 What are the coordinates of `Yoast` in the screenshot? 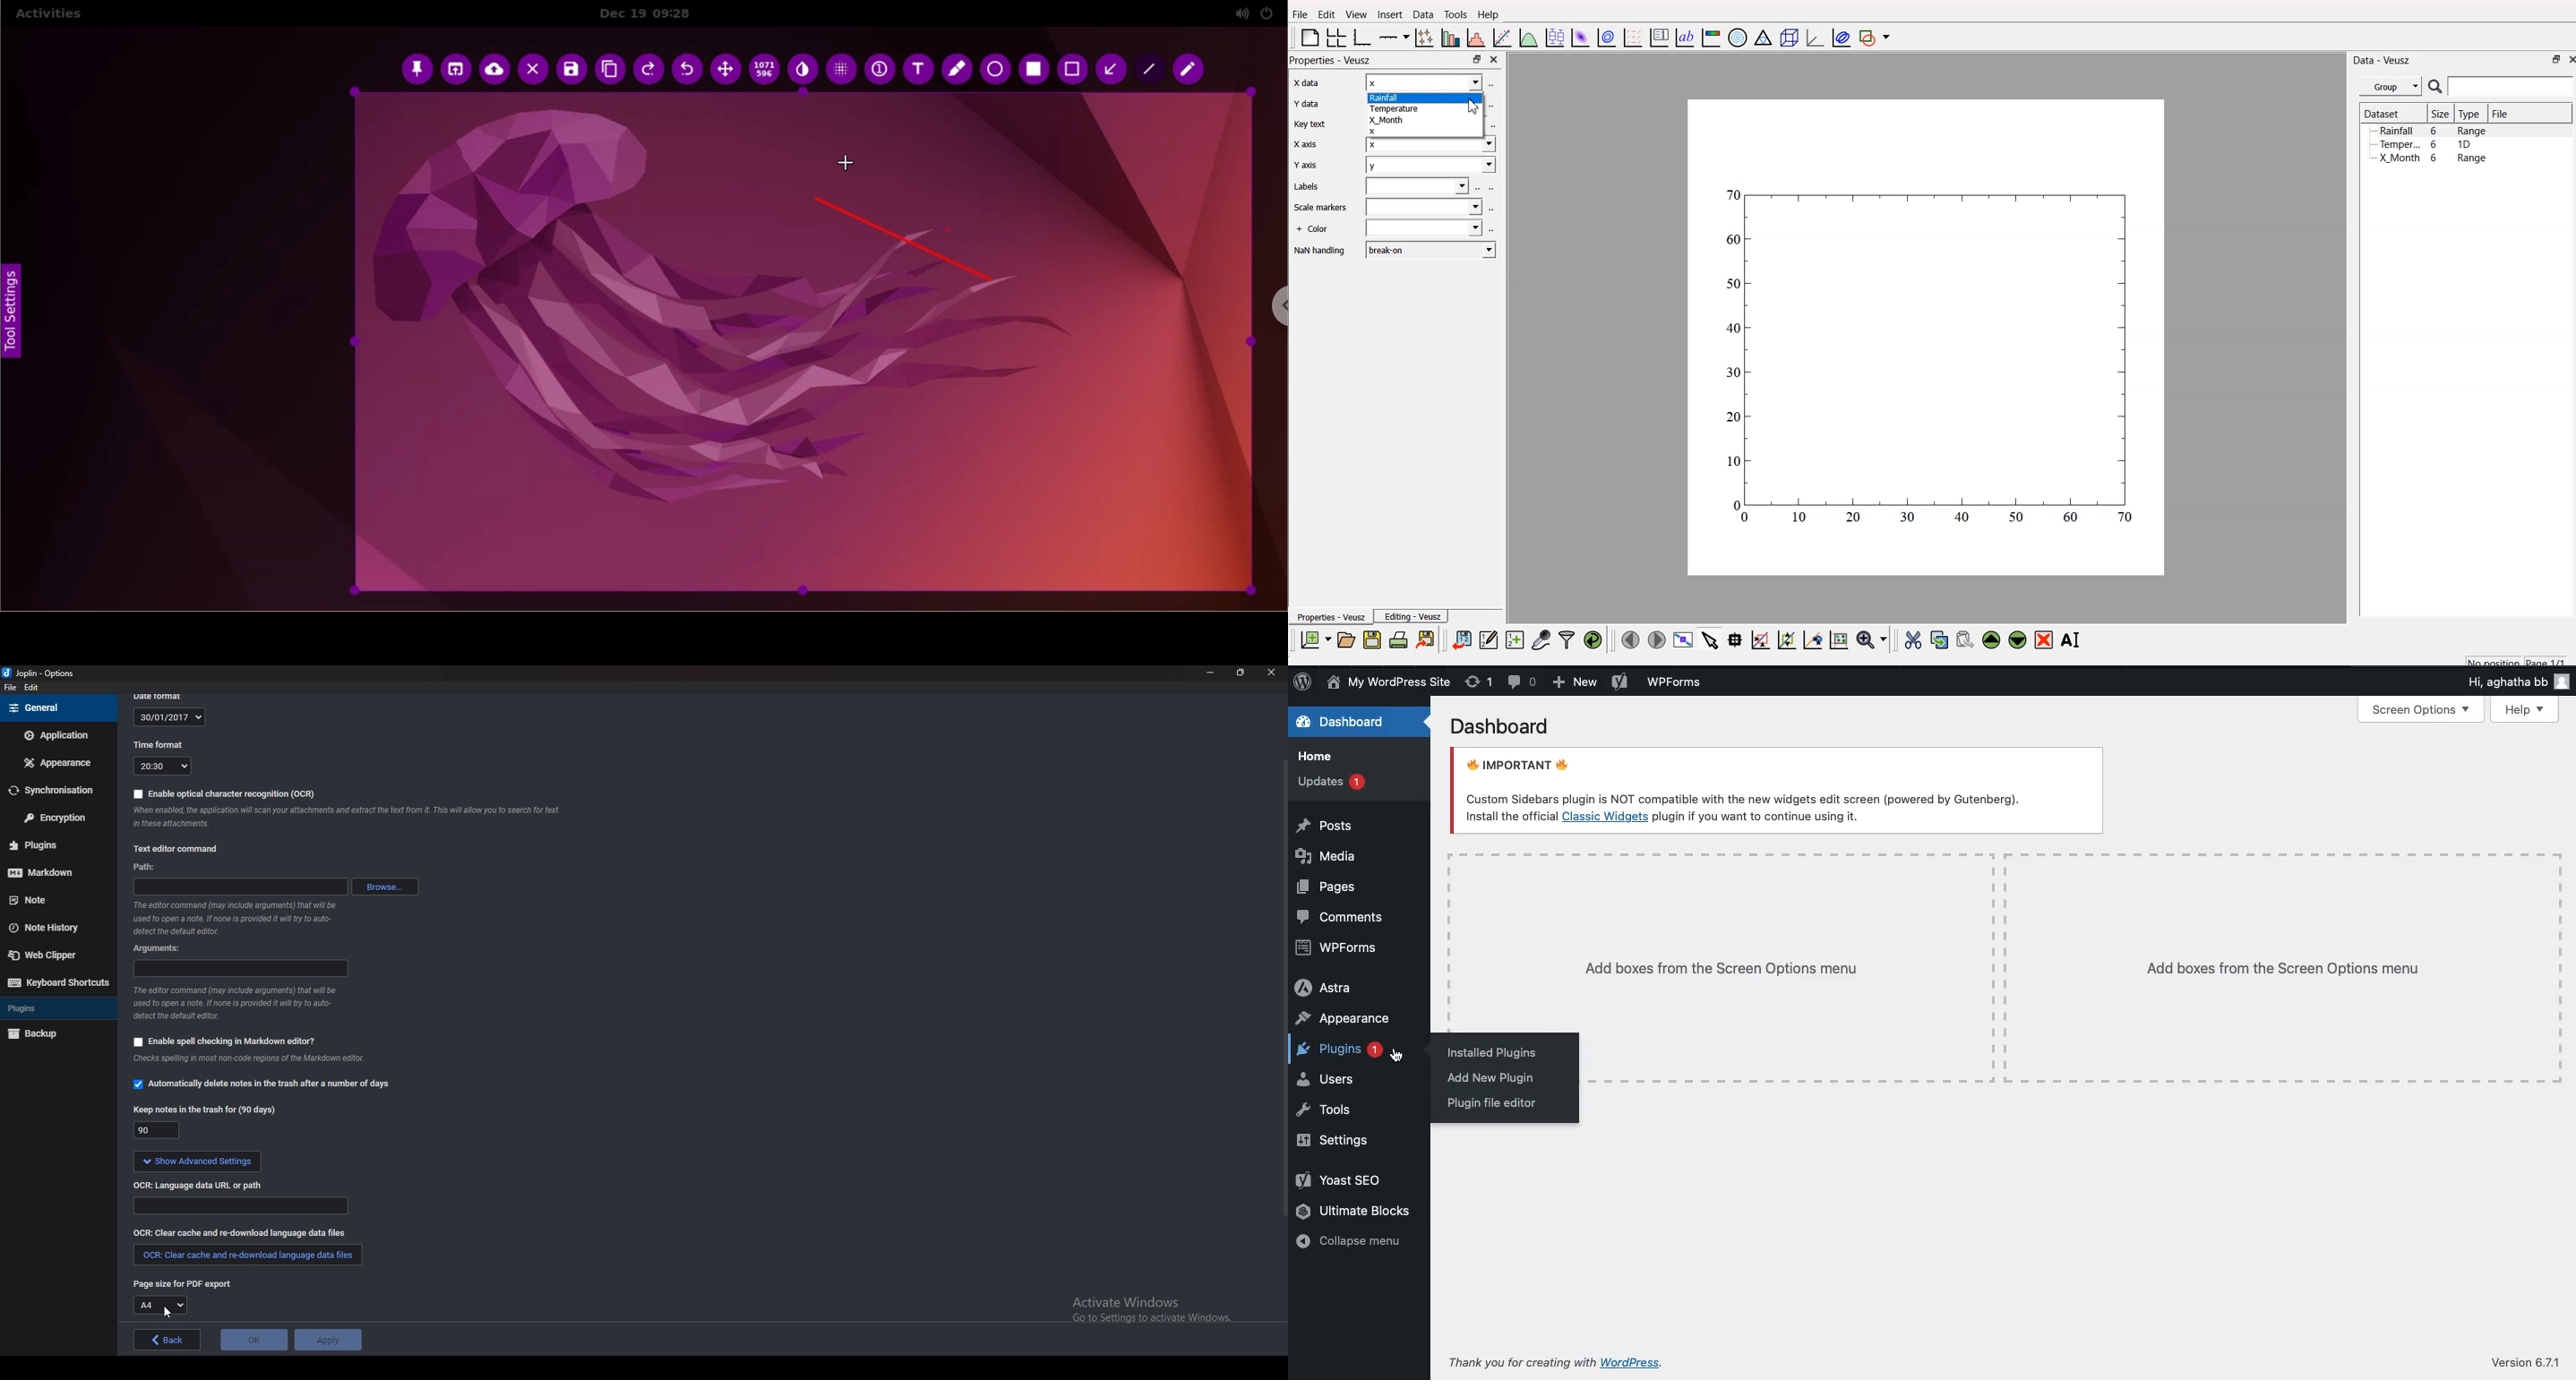 It's located at (1341, 1181).